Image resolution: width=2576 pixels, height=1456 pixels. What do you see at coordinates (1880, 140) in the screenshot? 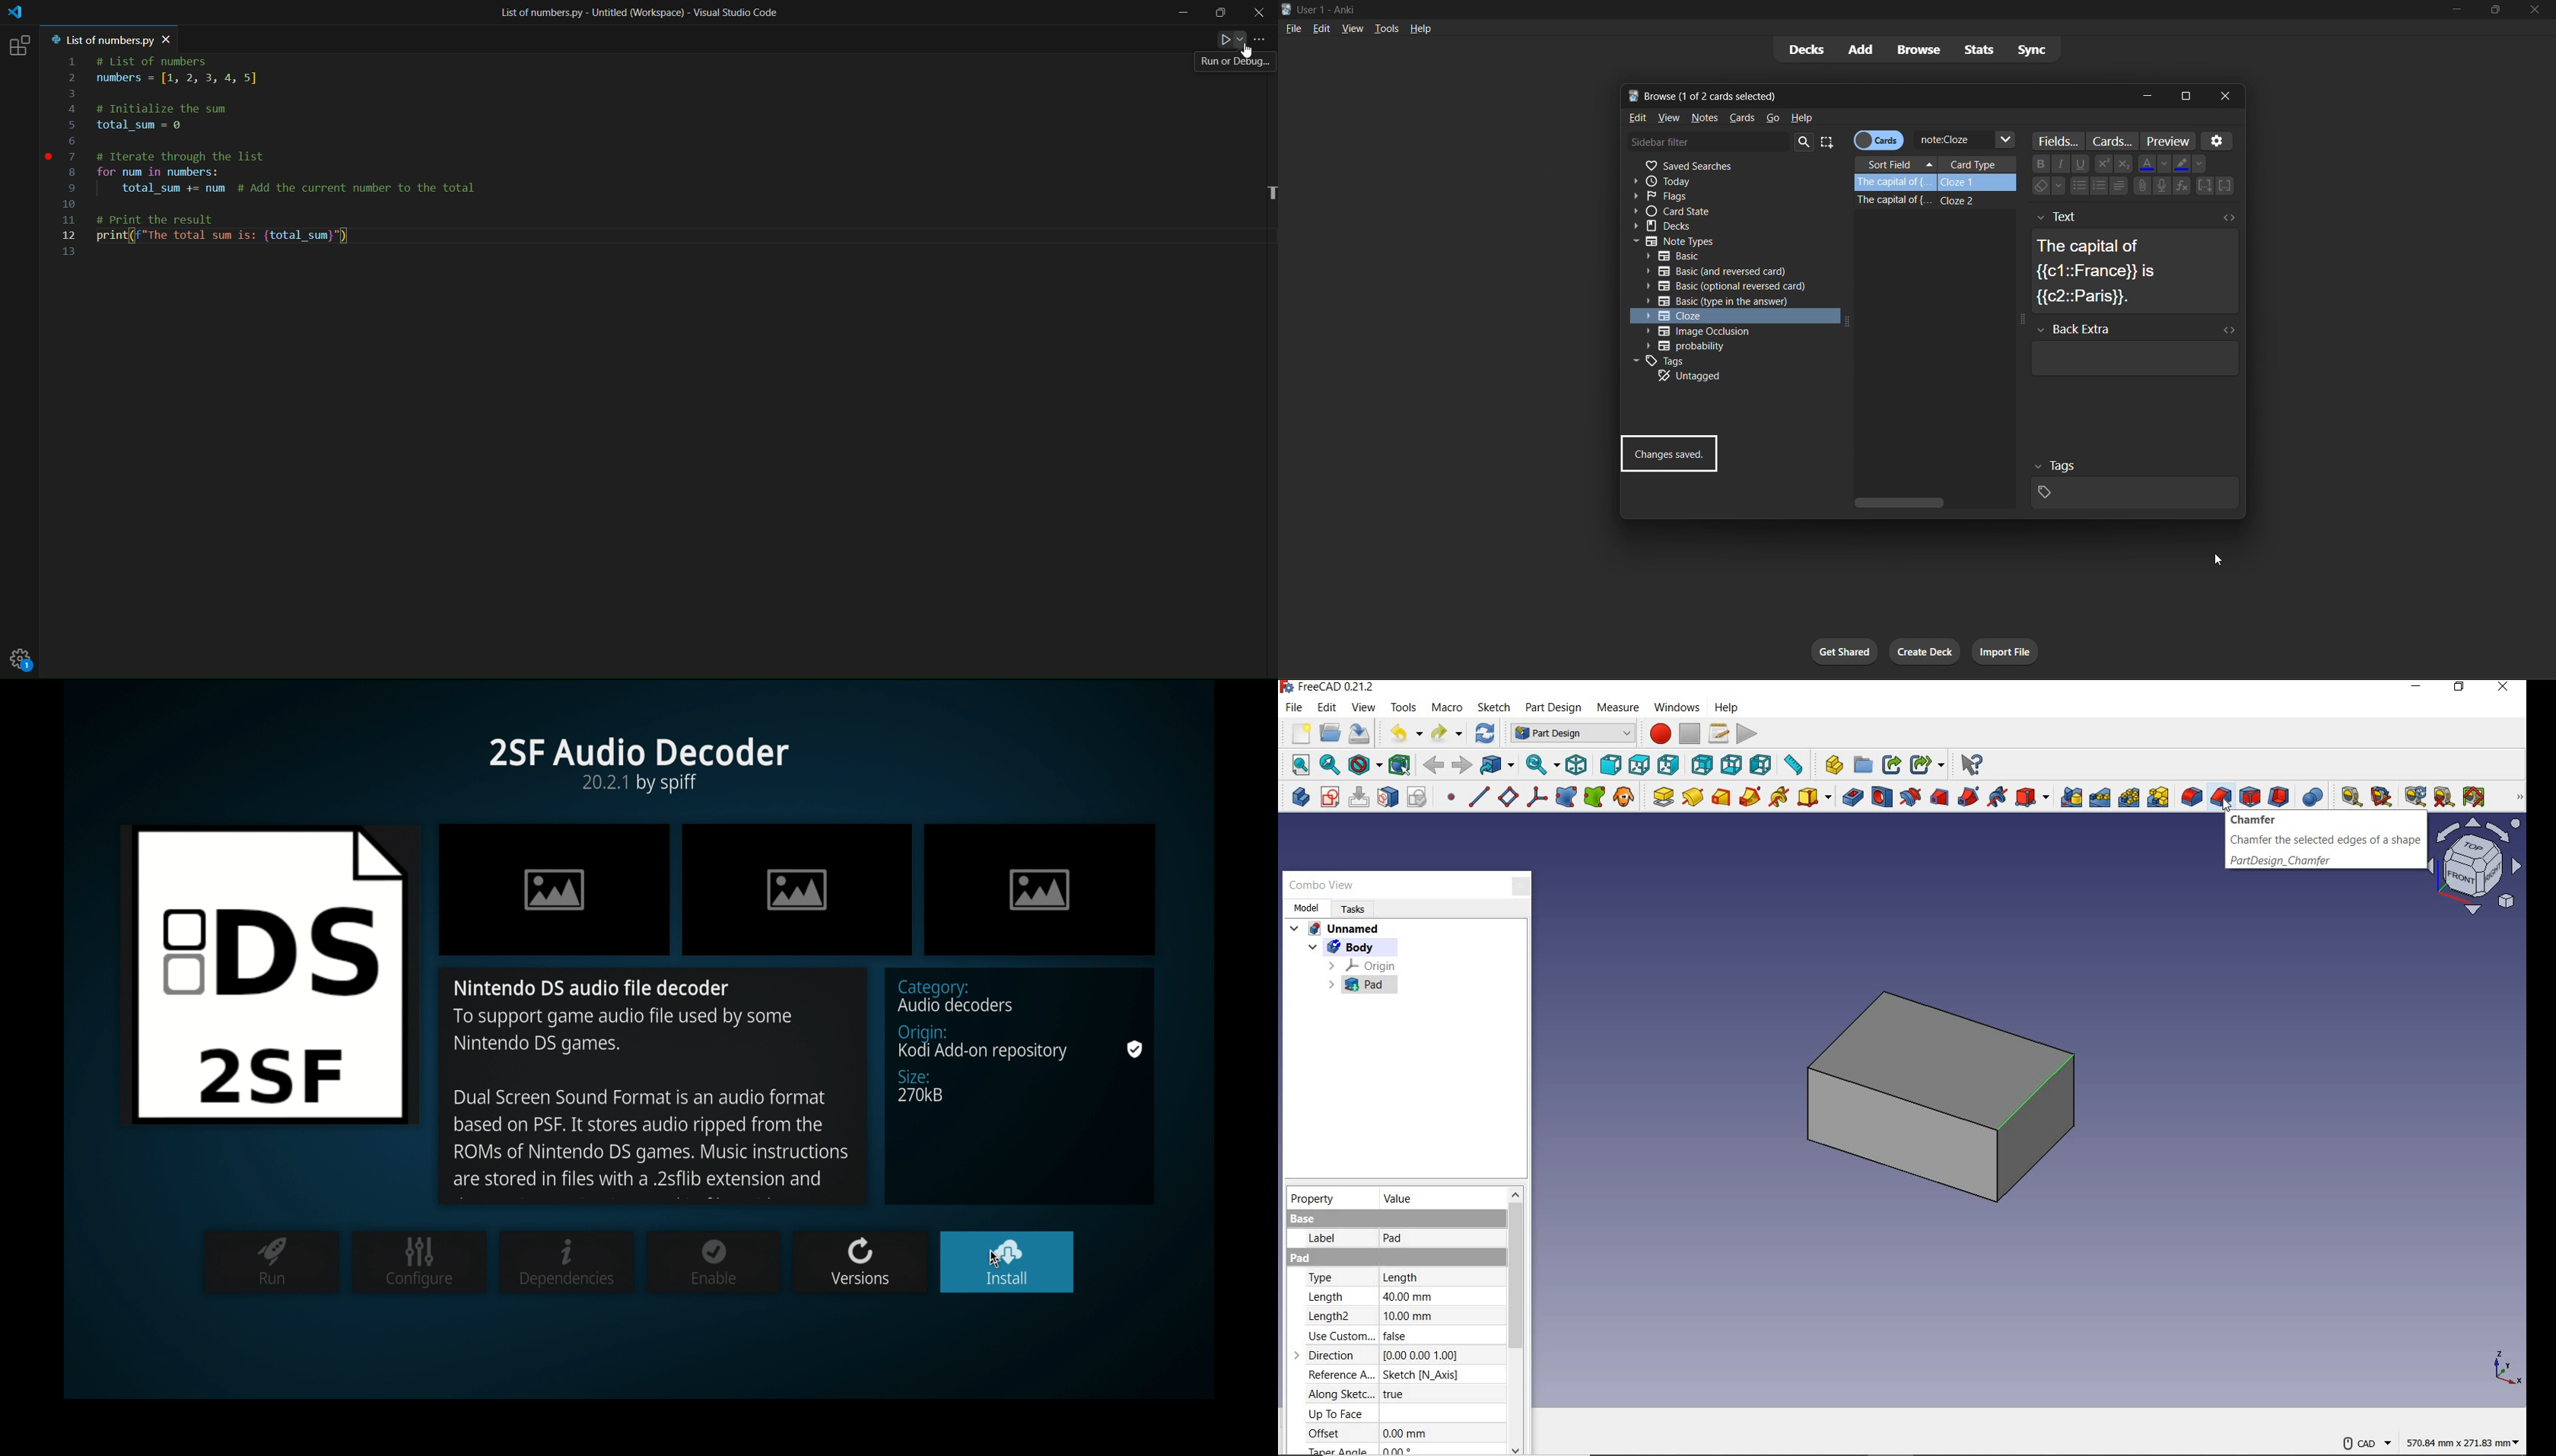
I see `cards toggle` at bounding box center [1880, 140].